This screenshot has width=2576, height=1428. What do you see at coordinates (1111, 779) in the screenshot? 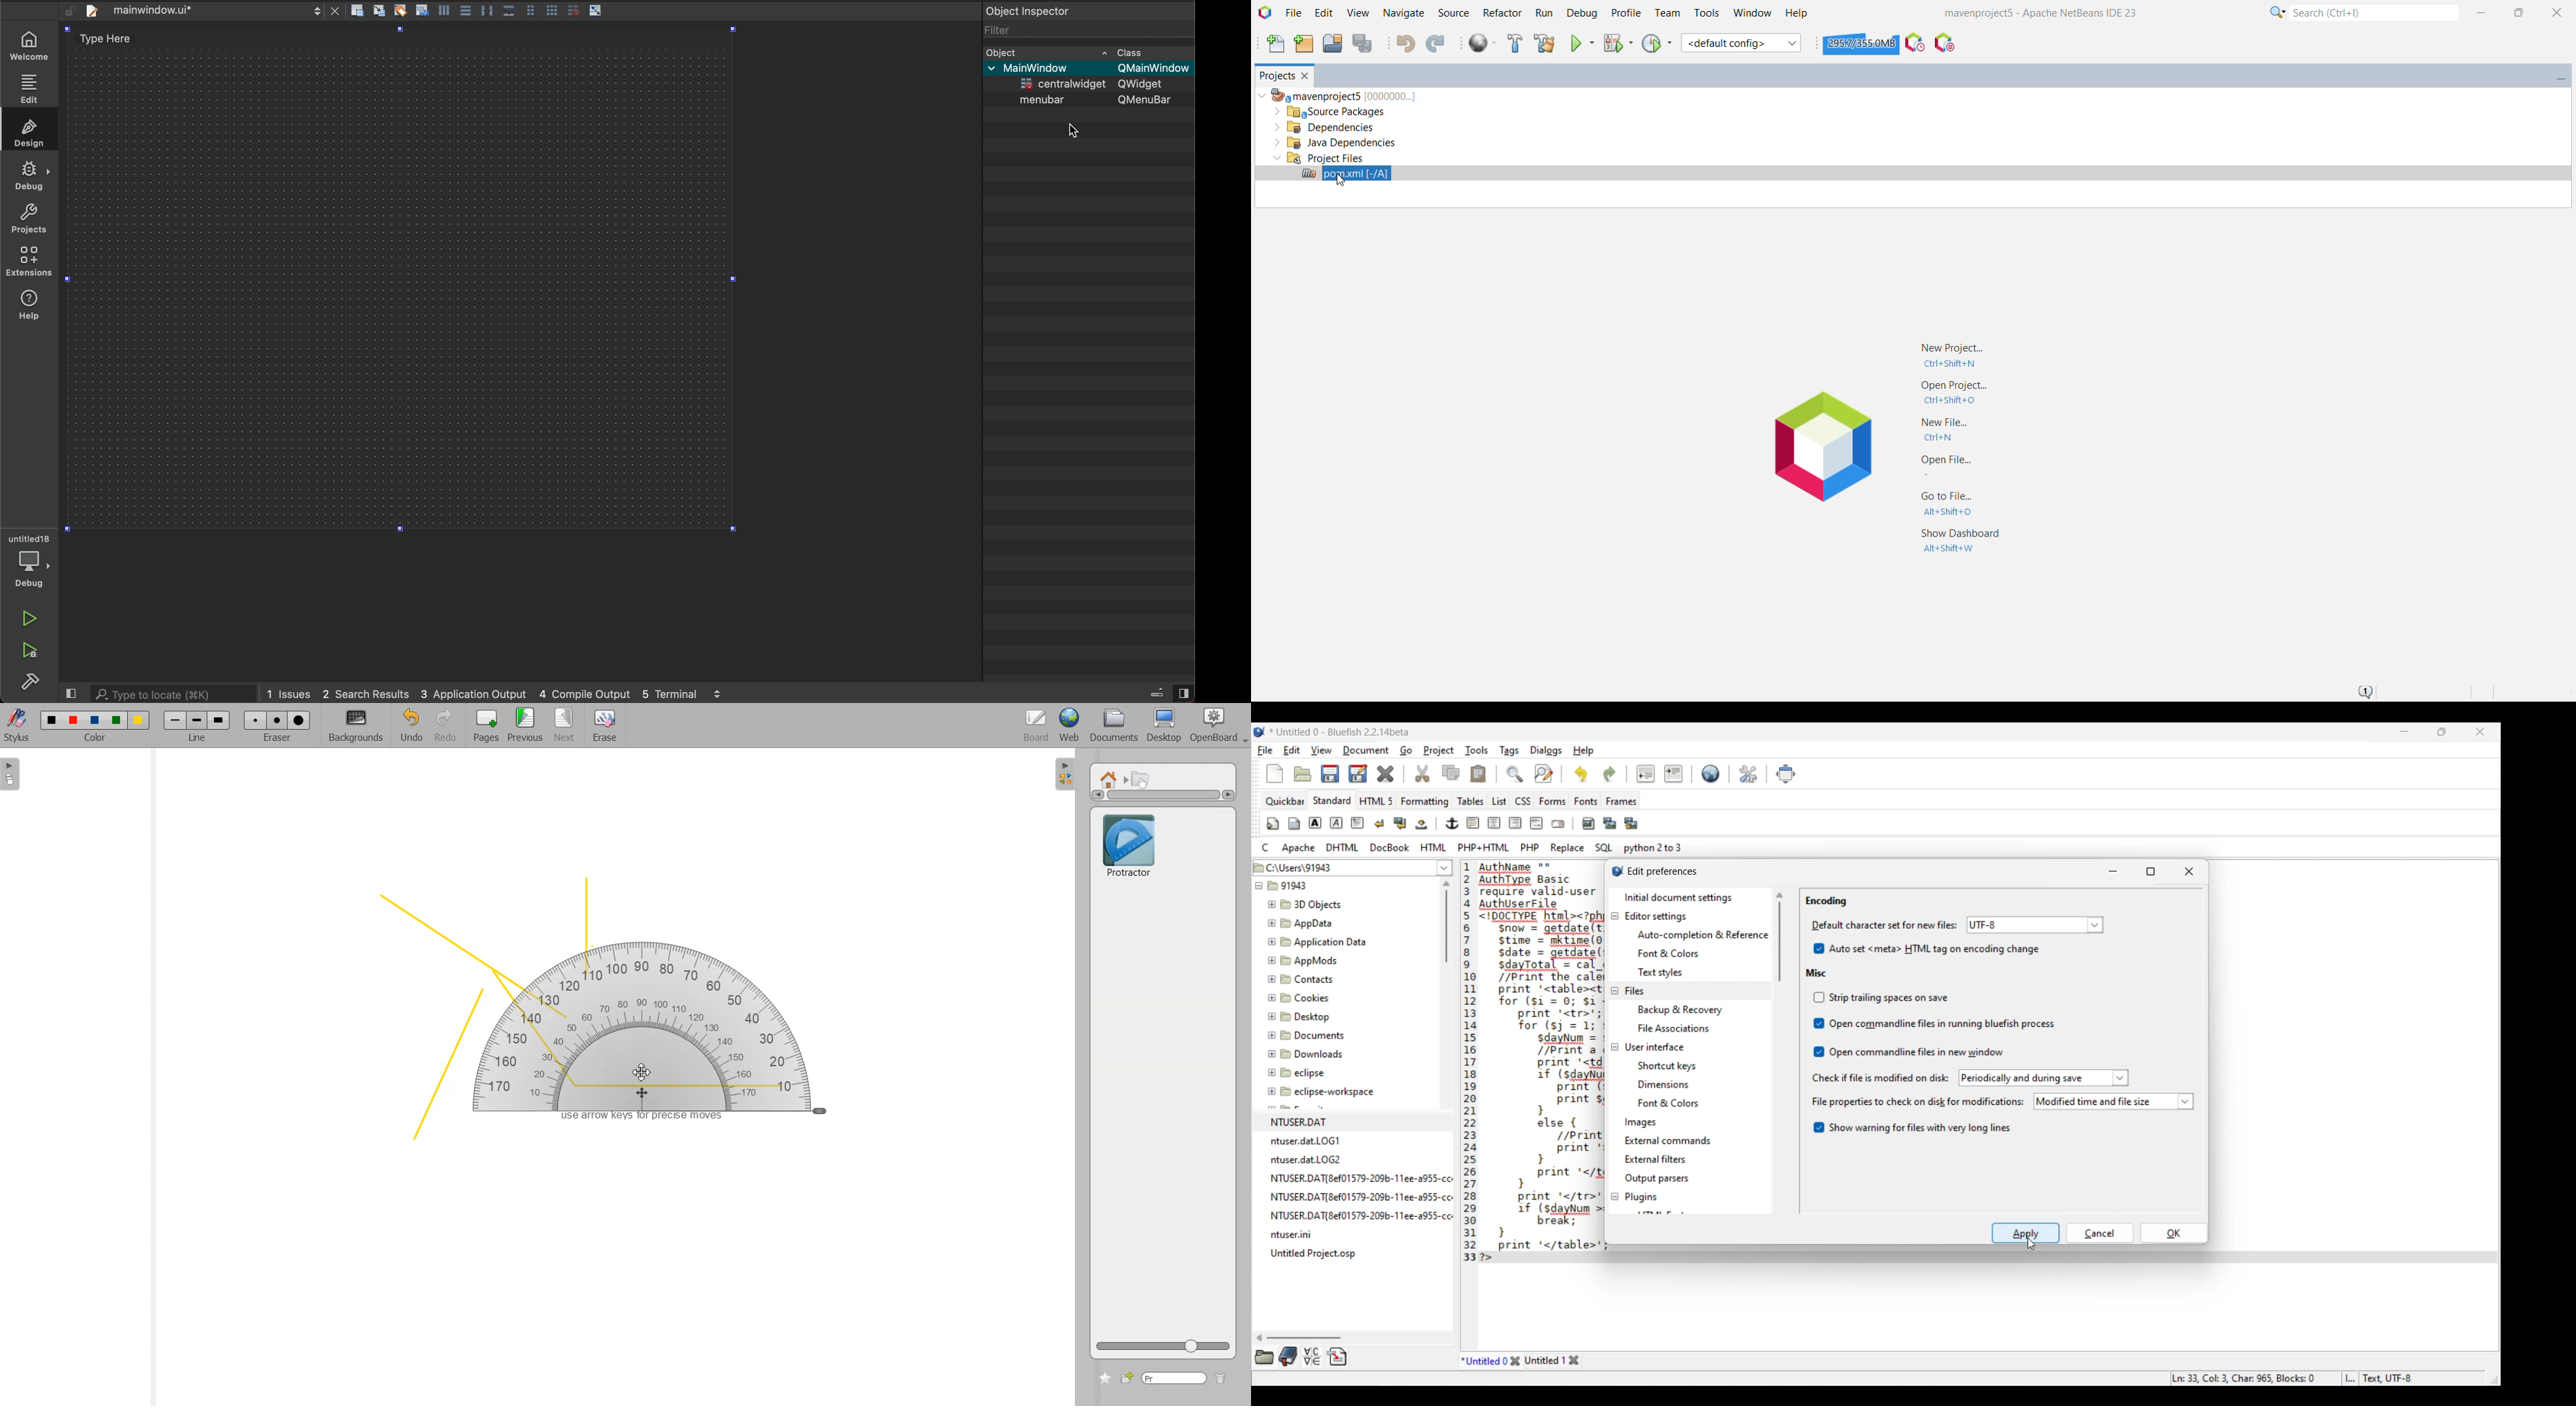
I see `Home` at bounding box center [1111, 779].